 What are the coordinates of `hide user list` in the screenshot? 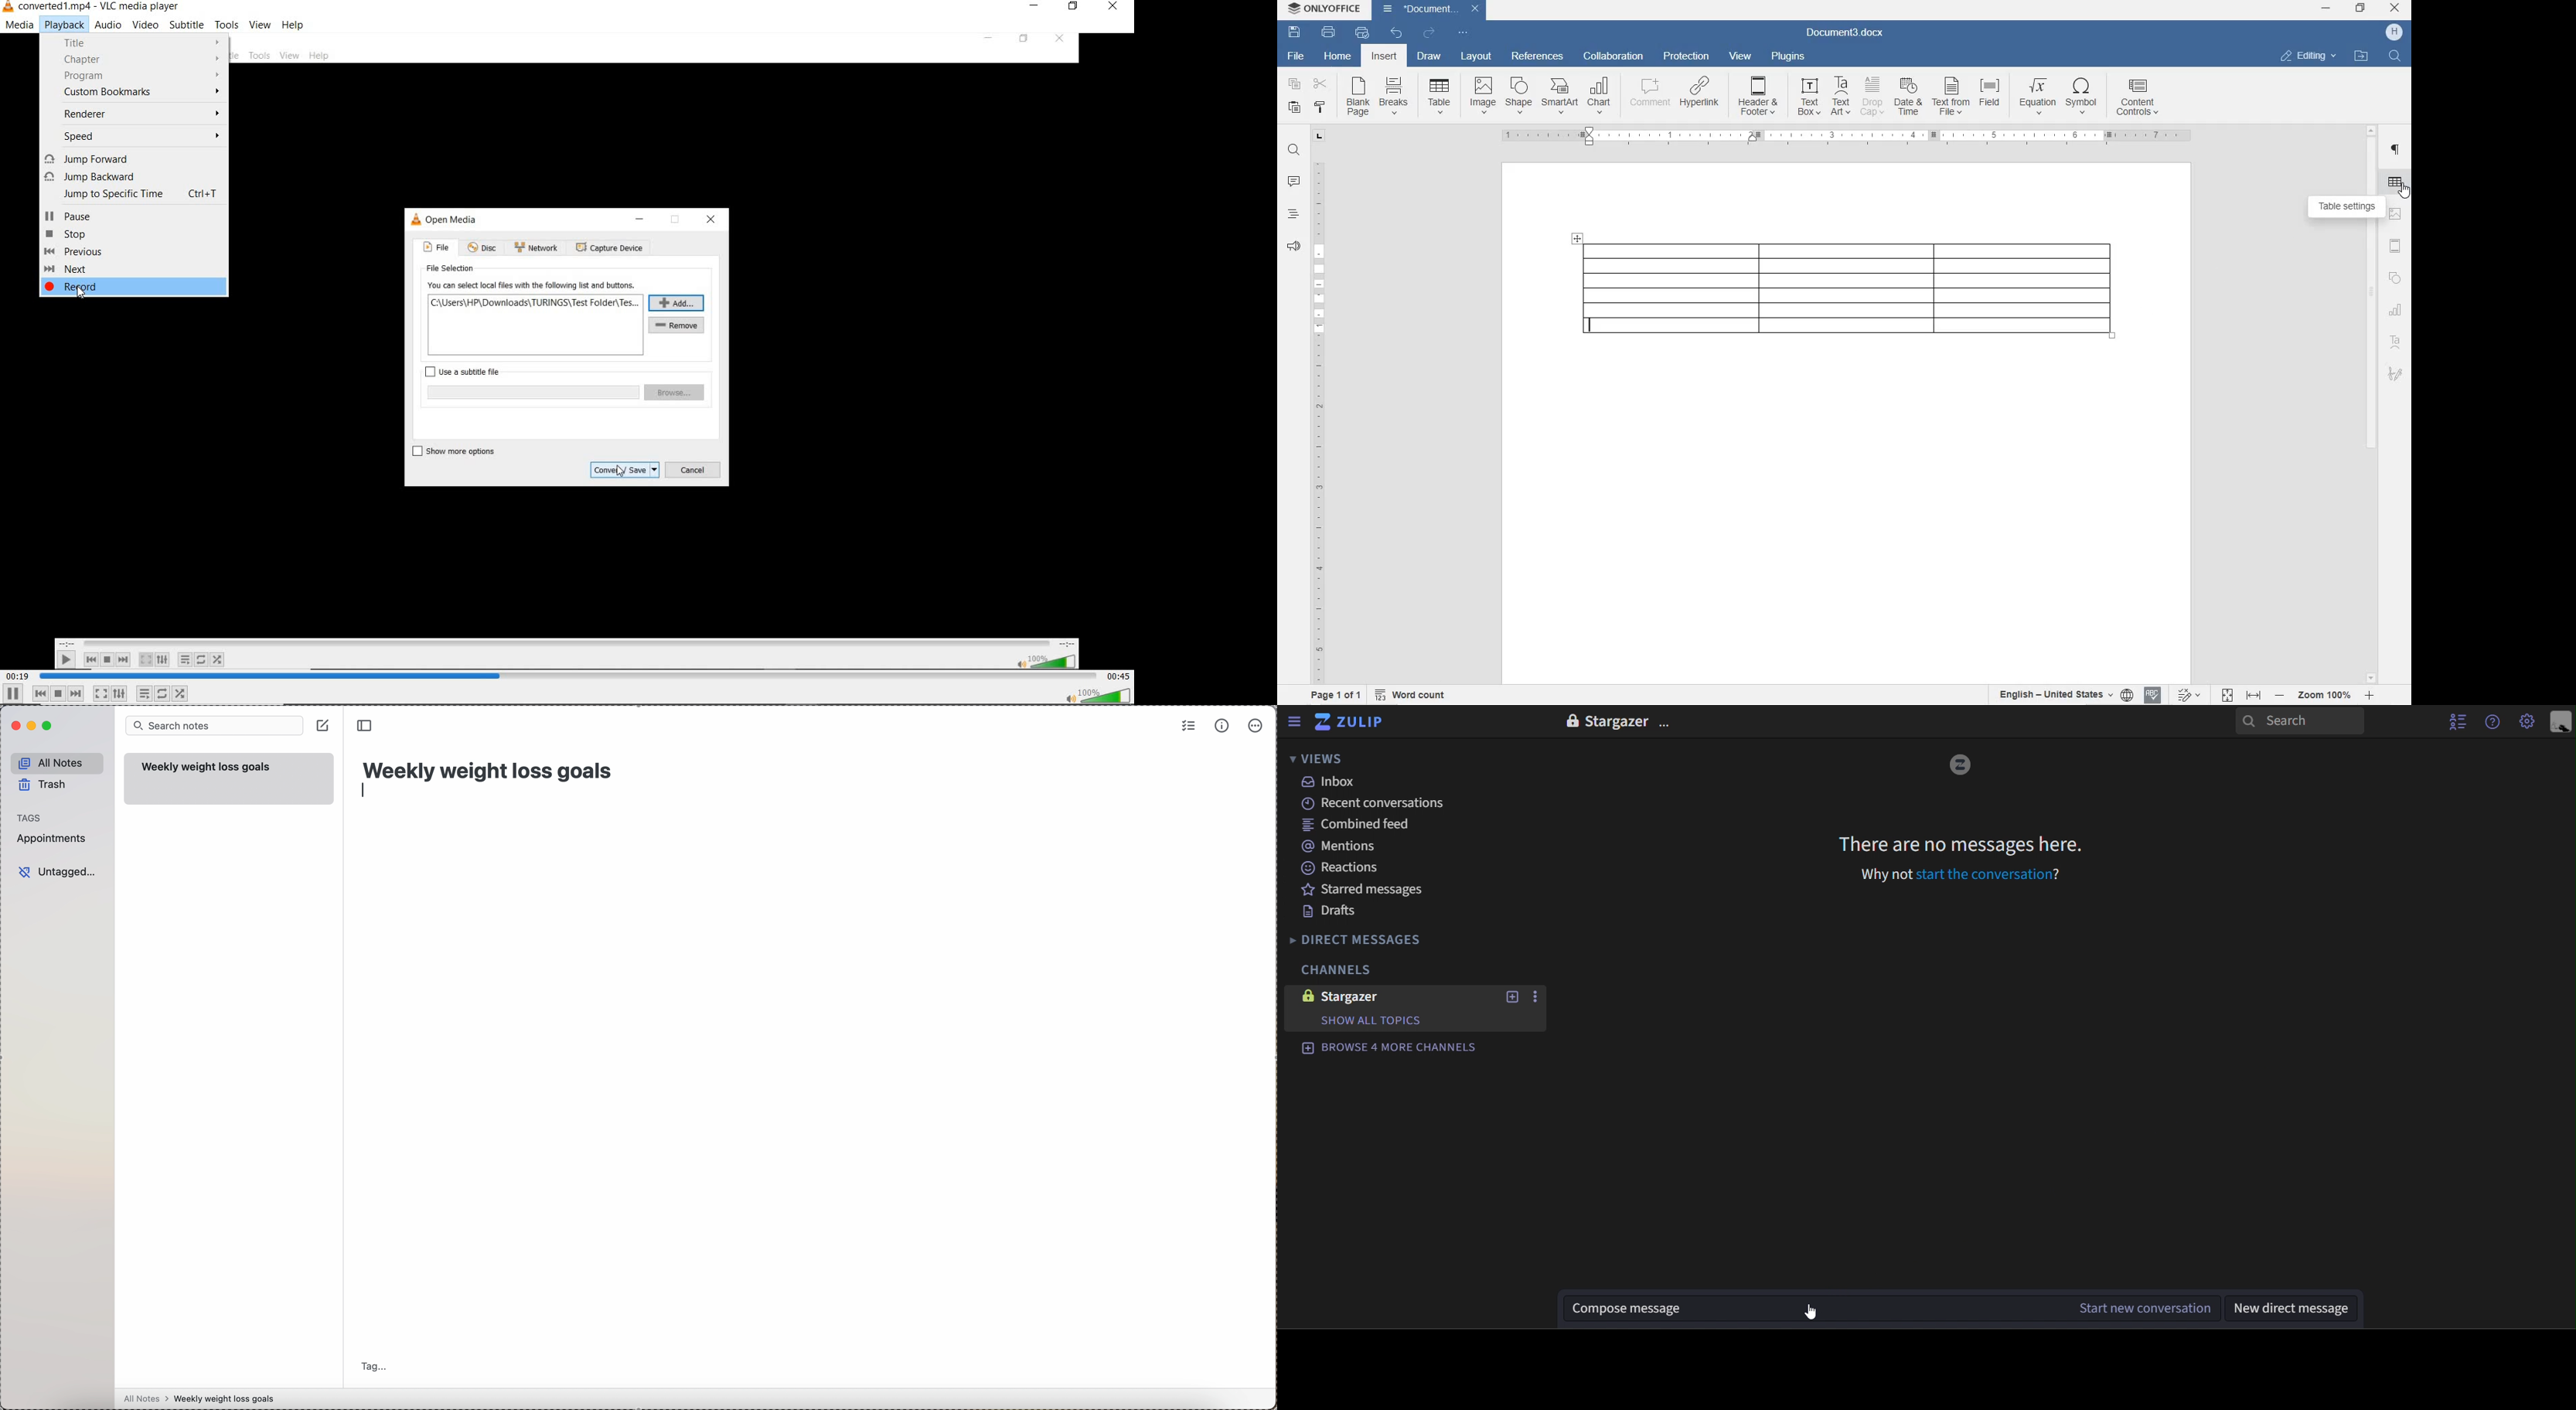 It's located at (2455, 721).